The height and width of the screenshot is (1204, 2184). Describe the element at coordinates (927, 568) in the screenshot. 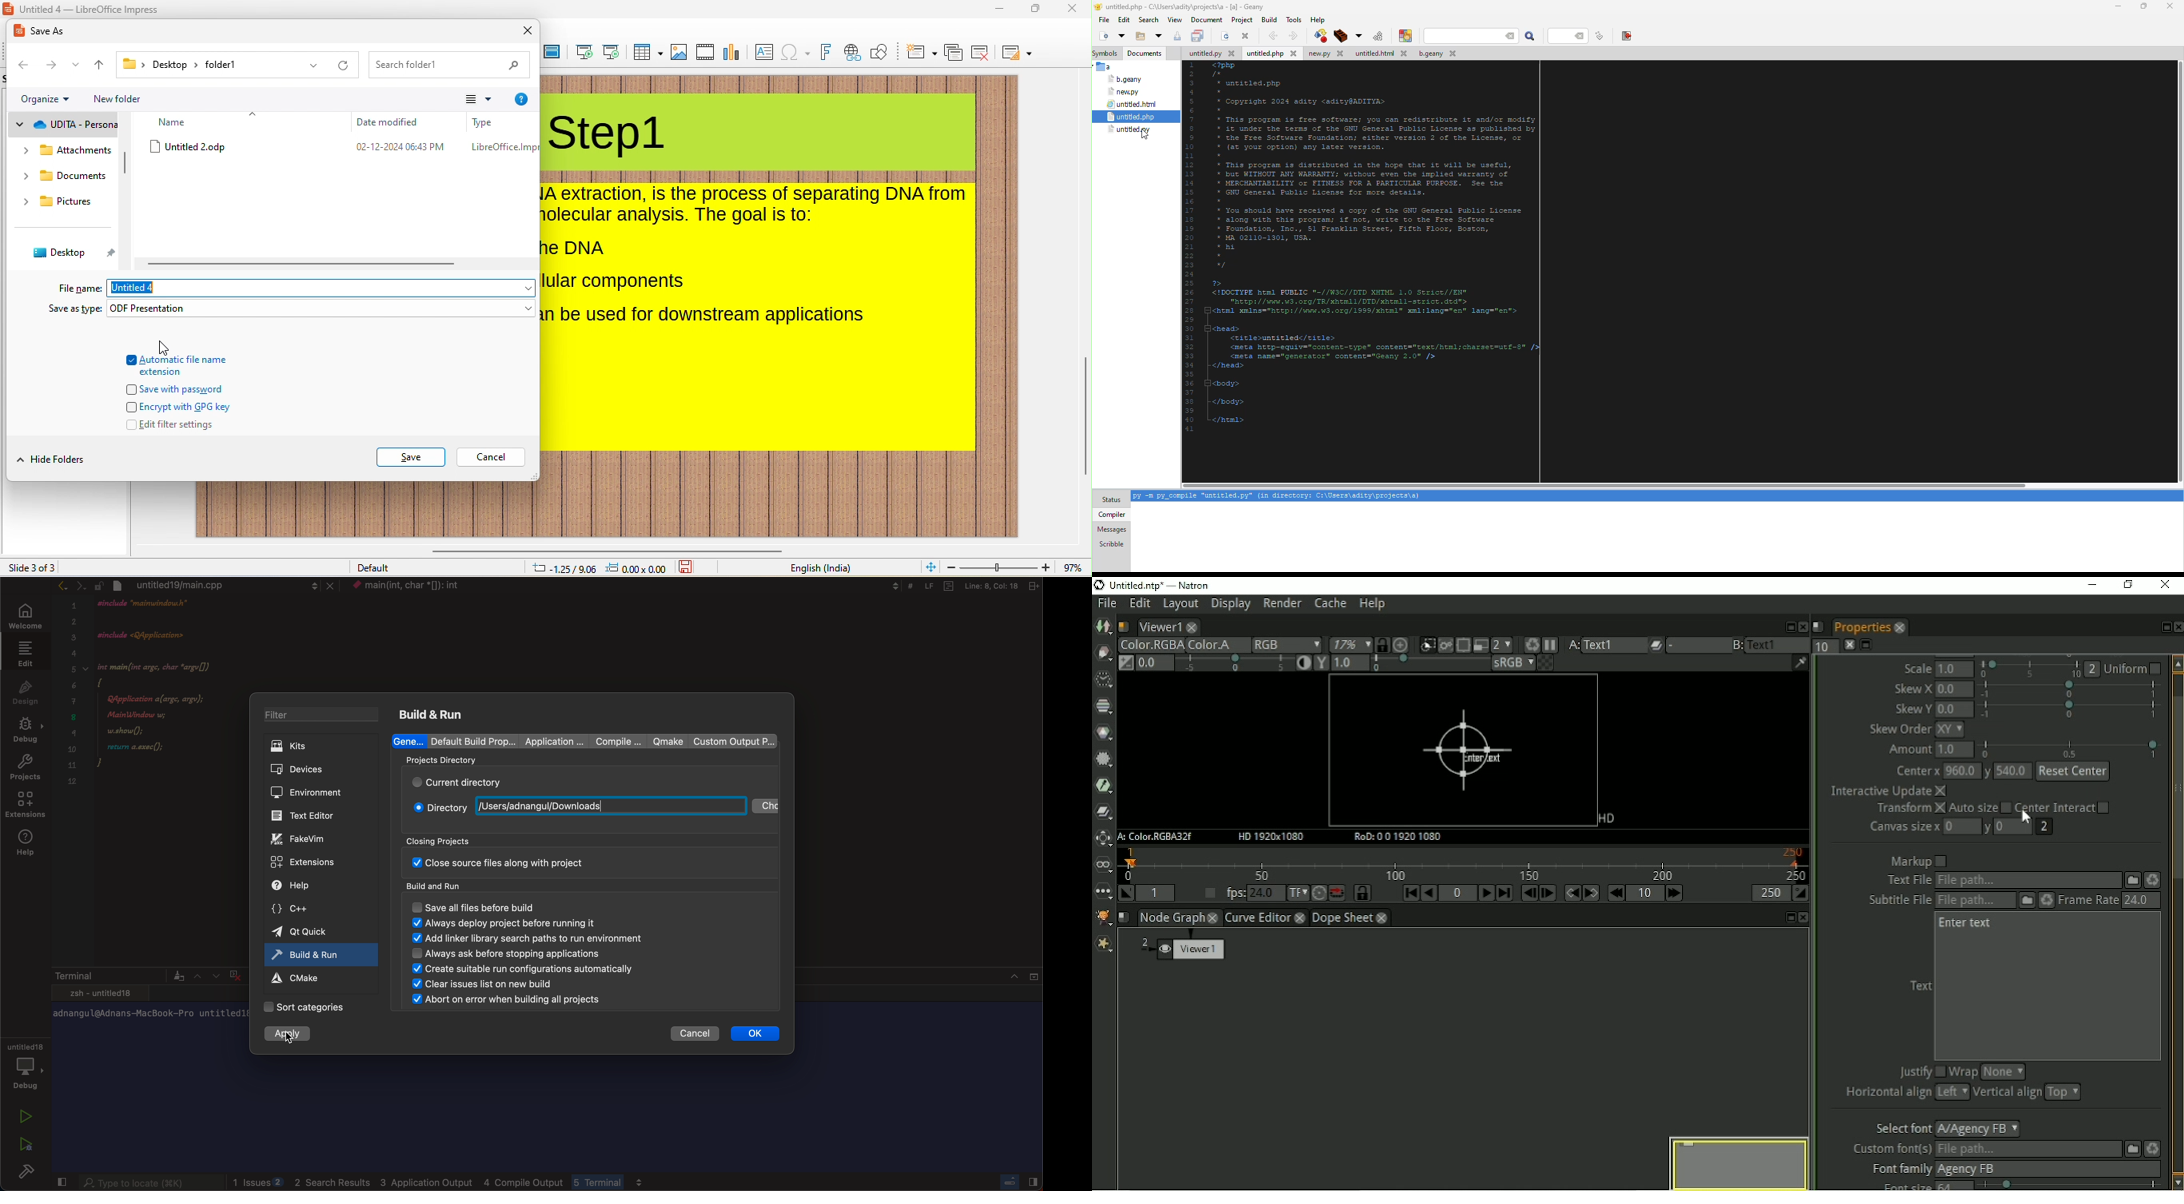

I see `fit to current slide` at that location.